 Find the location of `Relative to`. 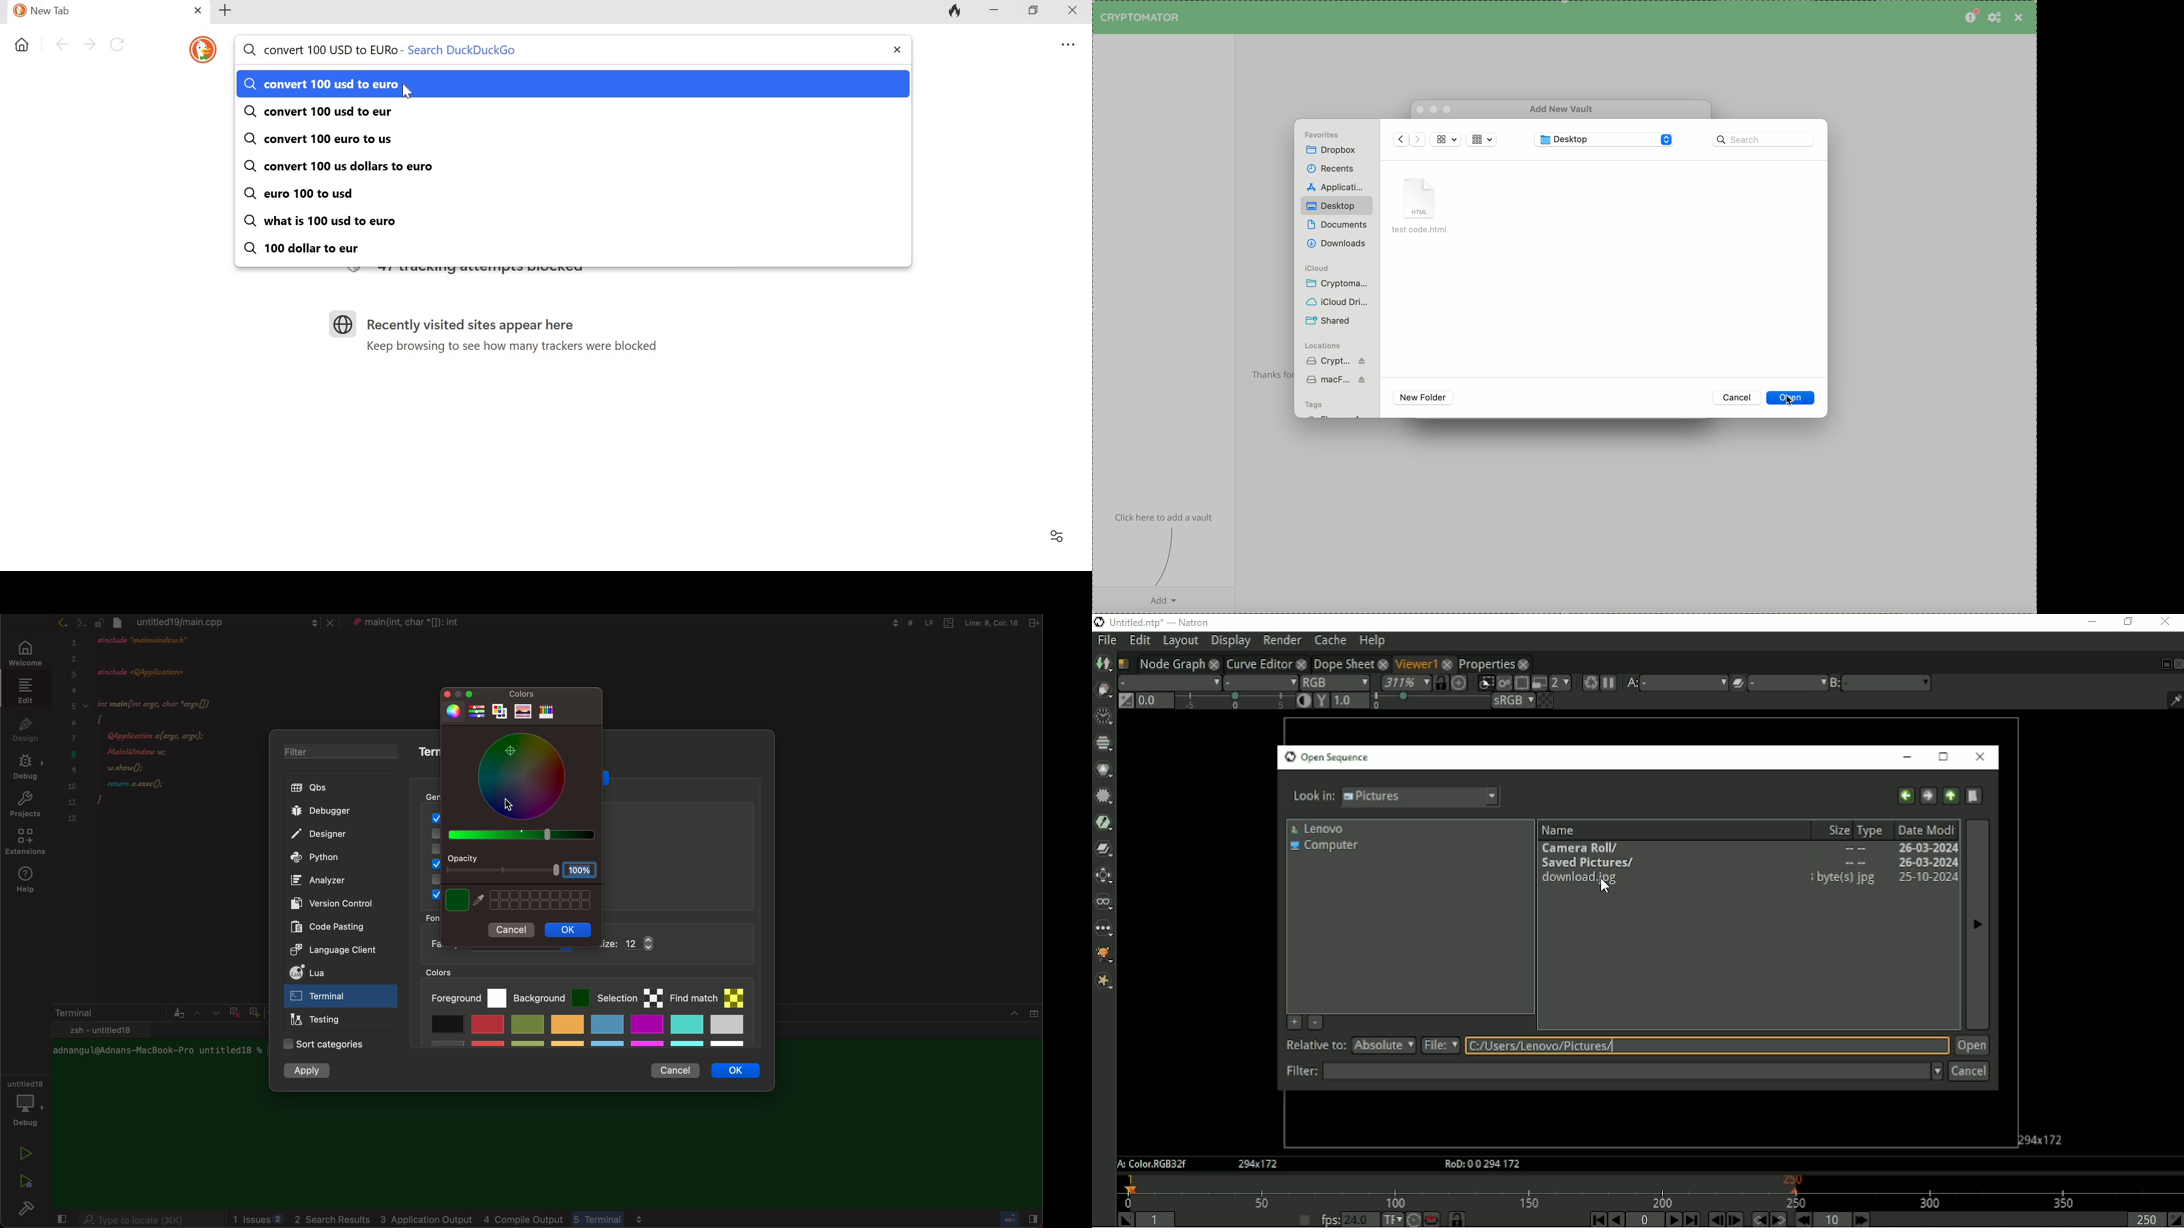

Relative to is located at coordinates (1707, 1047).